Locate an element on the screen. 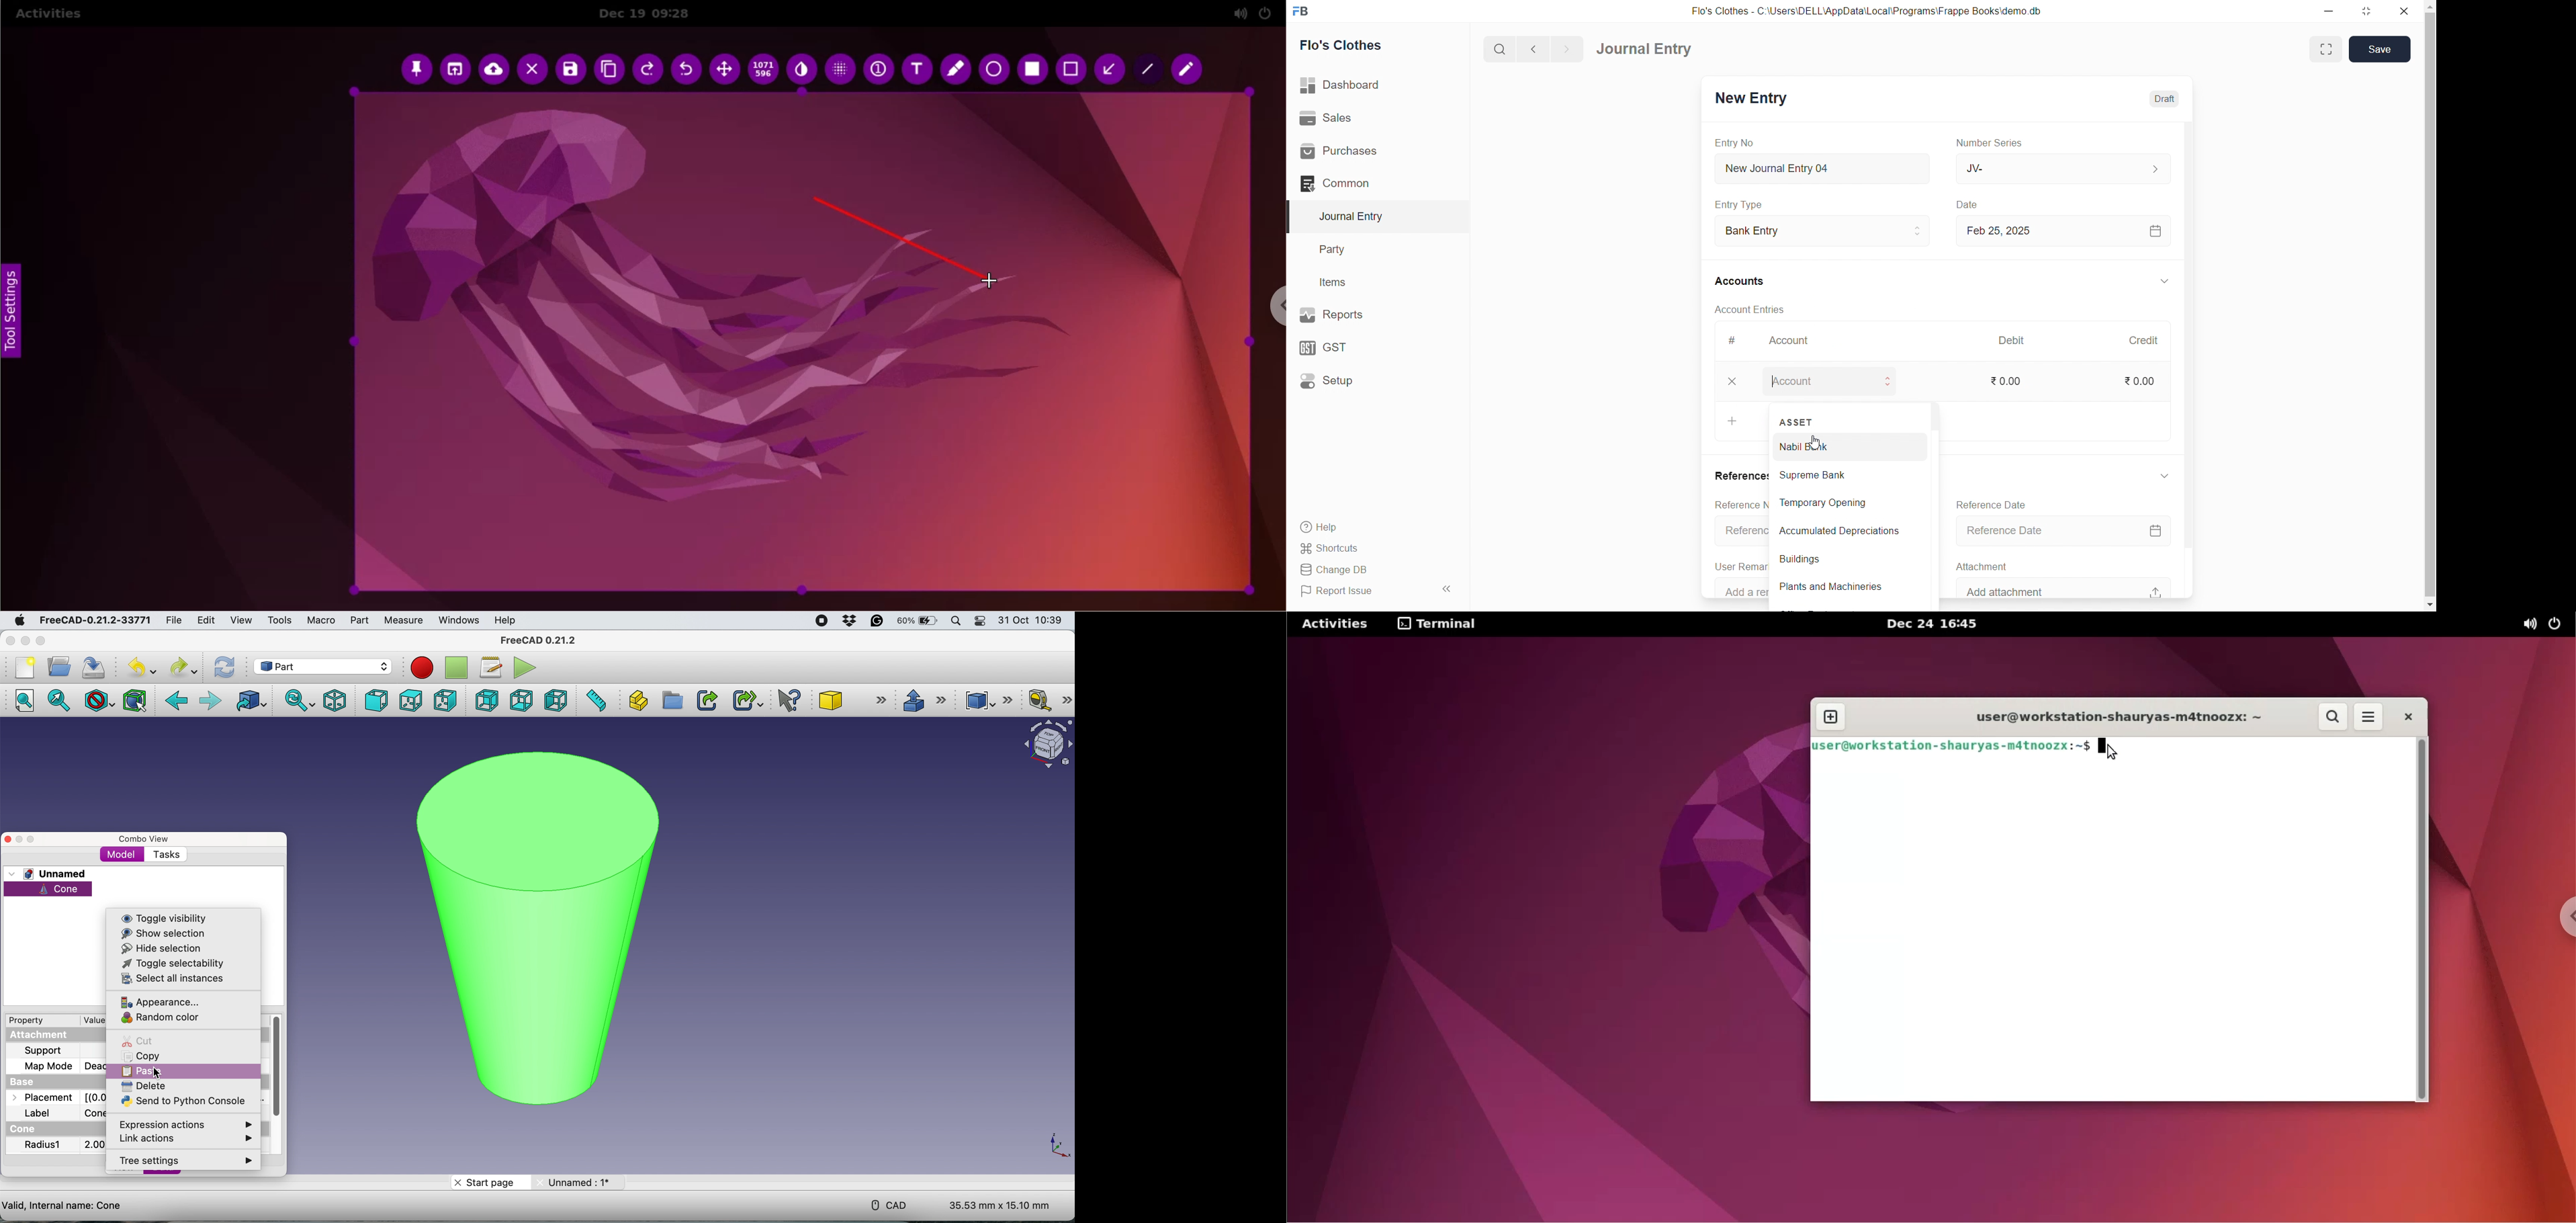  Report Issue is located at coordinates (1361, 591).